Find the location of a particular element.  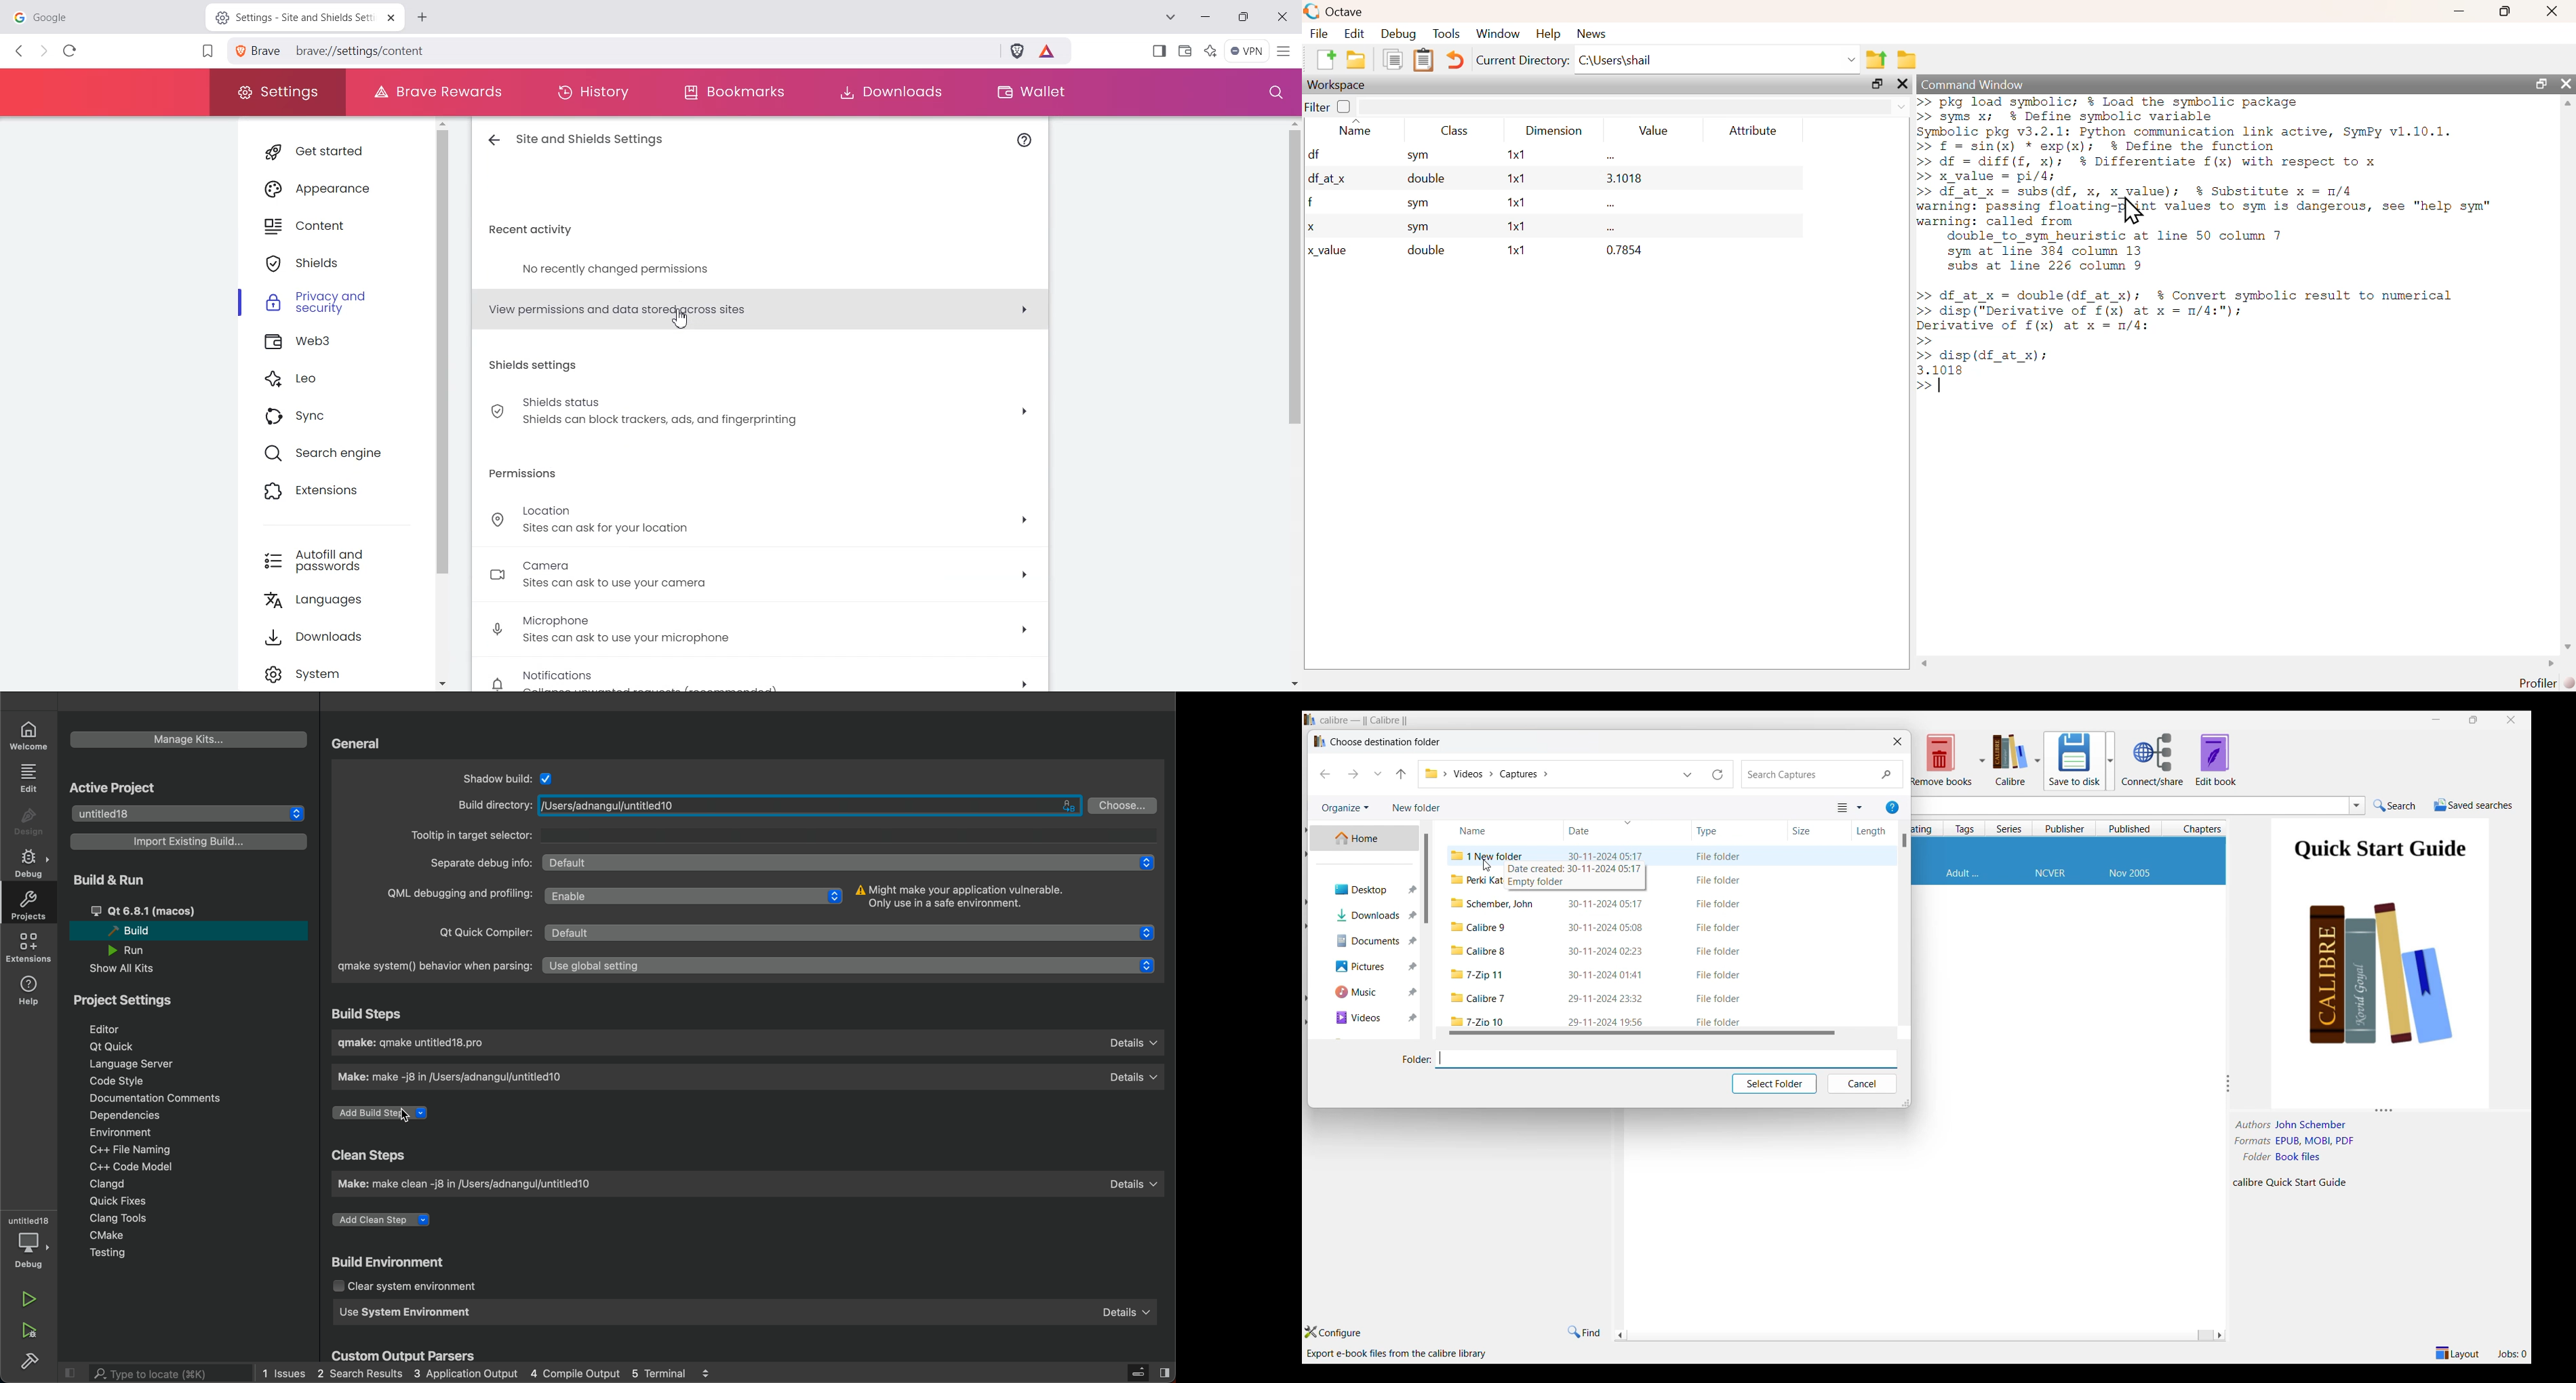

Software name is located at coordinates (1365, 720).